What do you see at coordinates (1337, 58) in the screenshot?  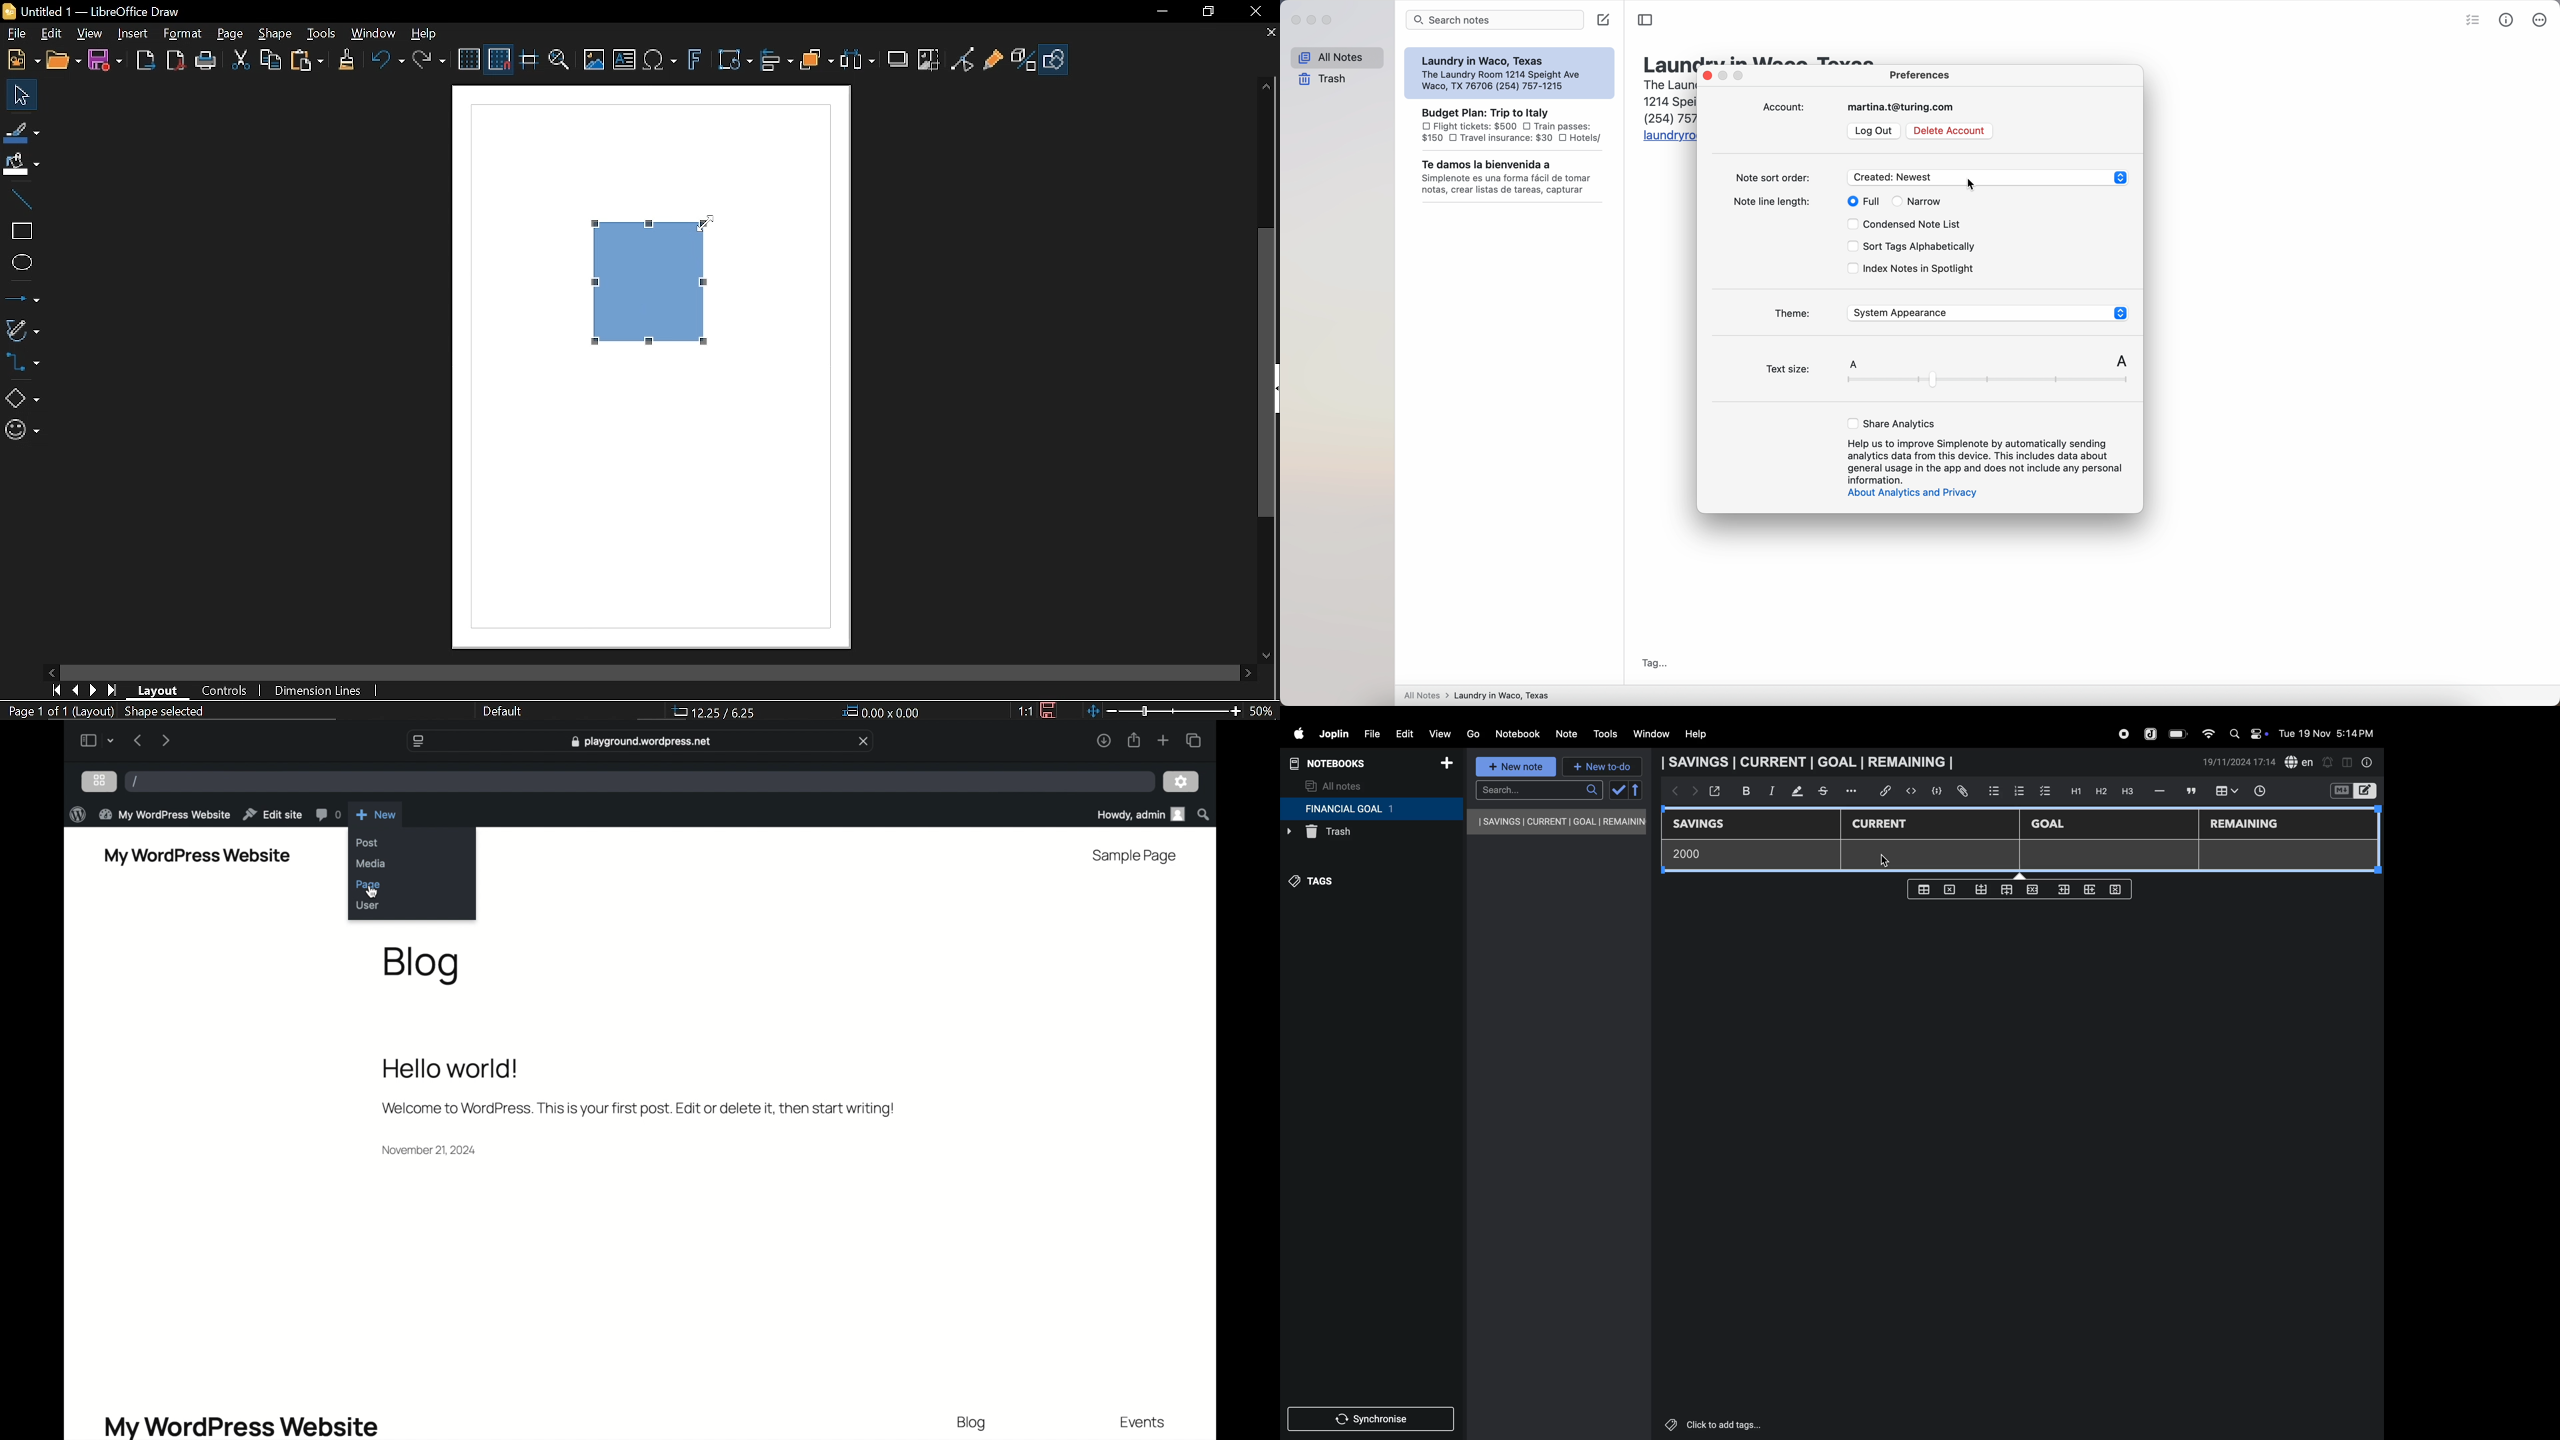 I see `All notes` at bounding box center [1337, 58].